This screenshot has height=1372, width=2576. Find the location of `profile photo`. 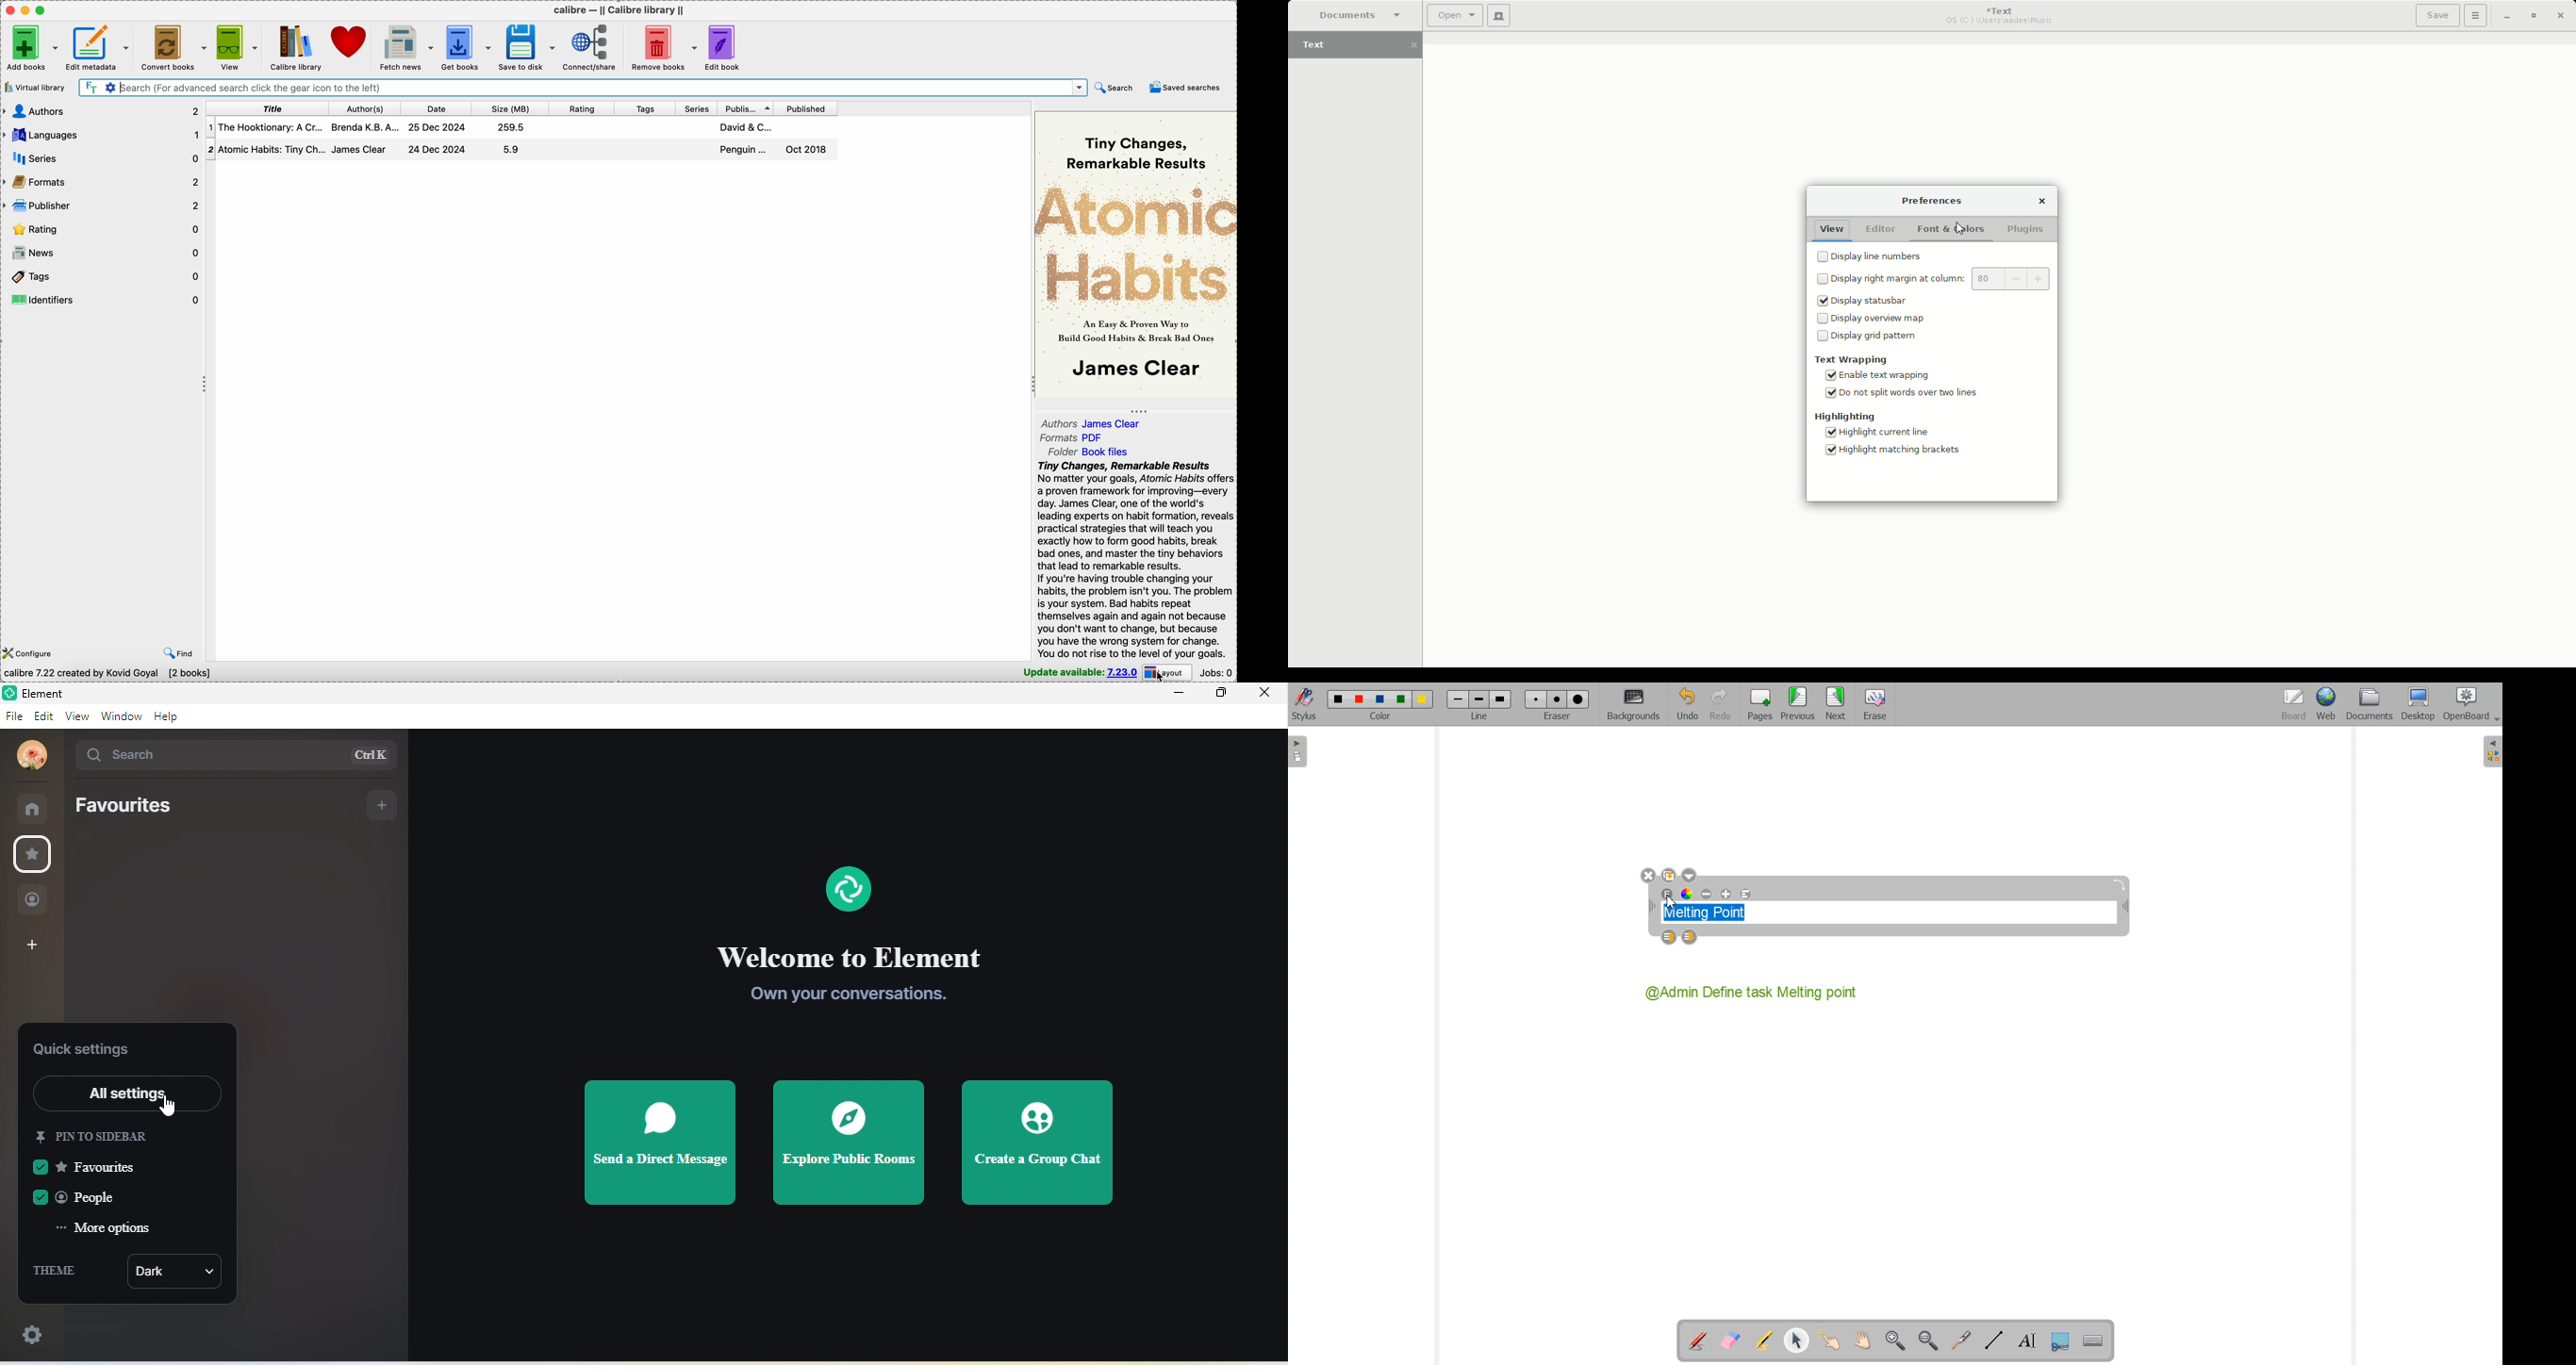

profile photo is located at coordinates (26, 757).